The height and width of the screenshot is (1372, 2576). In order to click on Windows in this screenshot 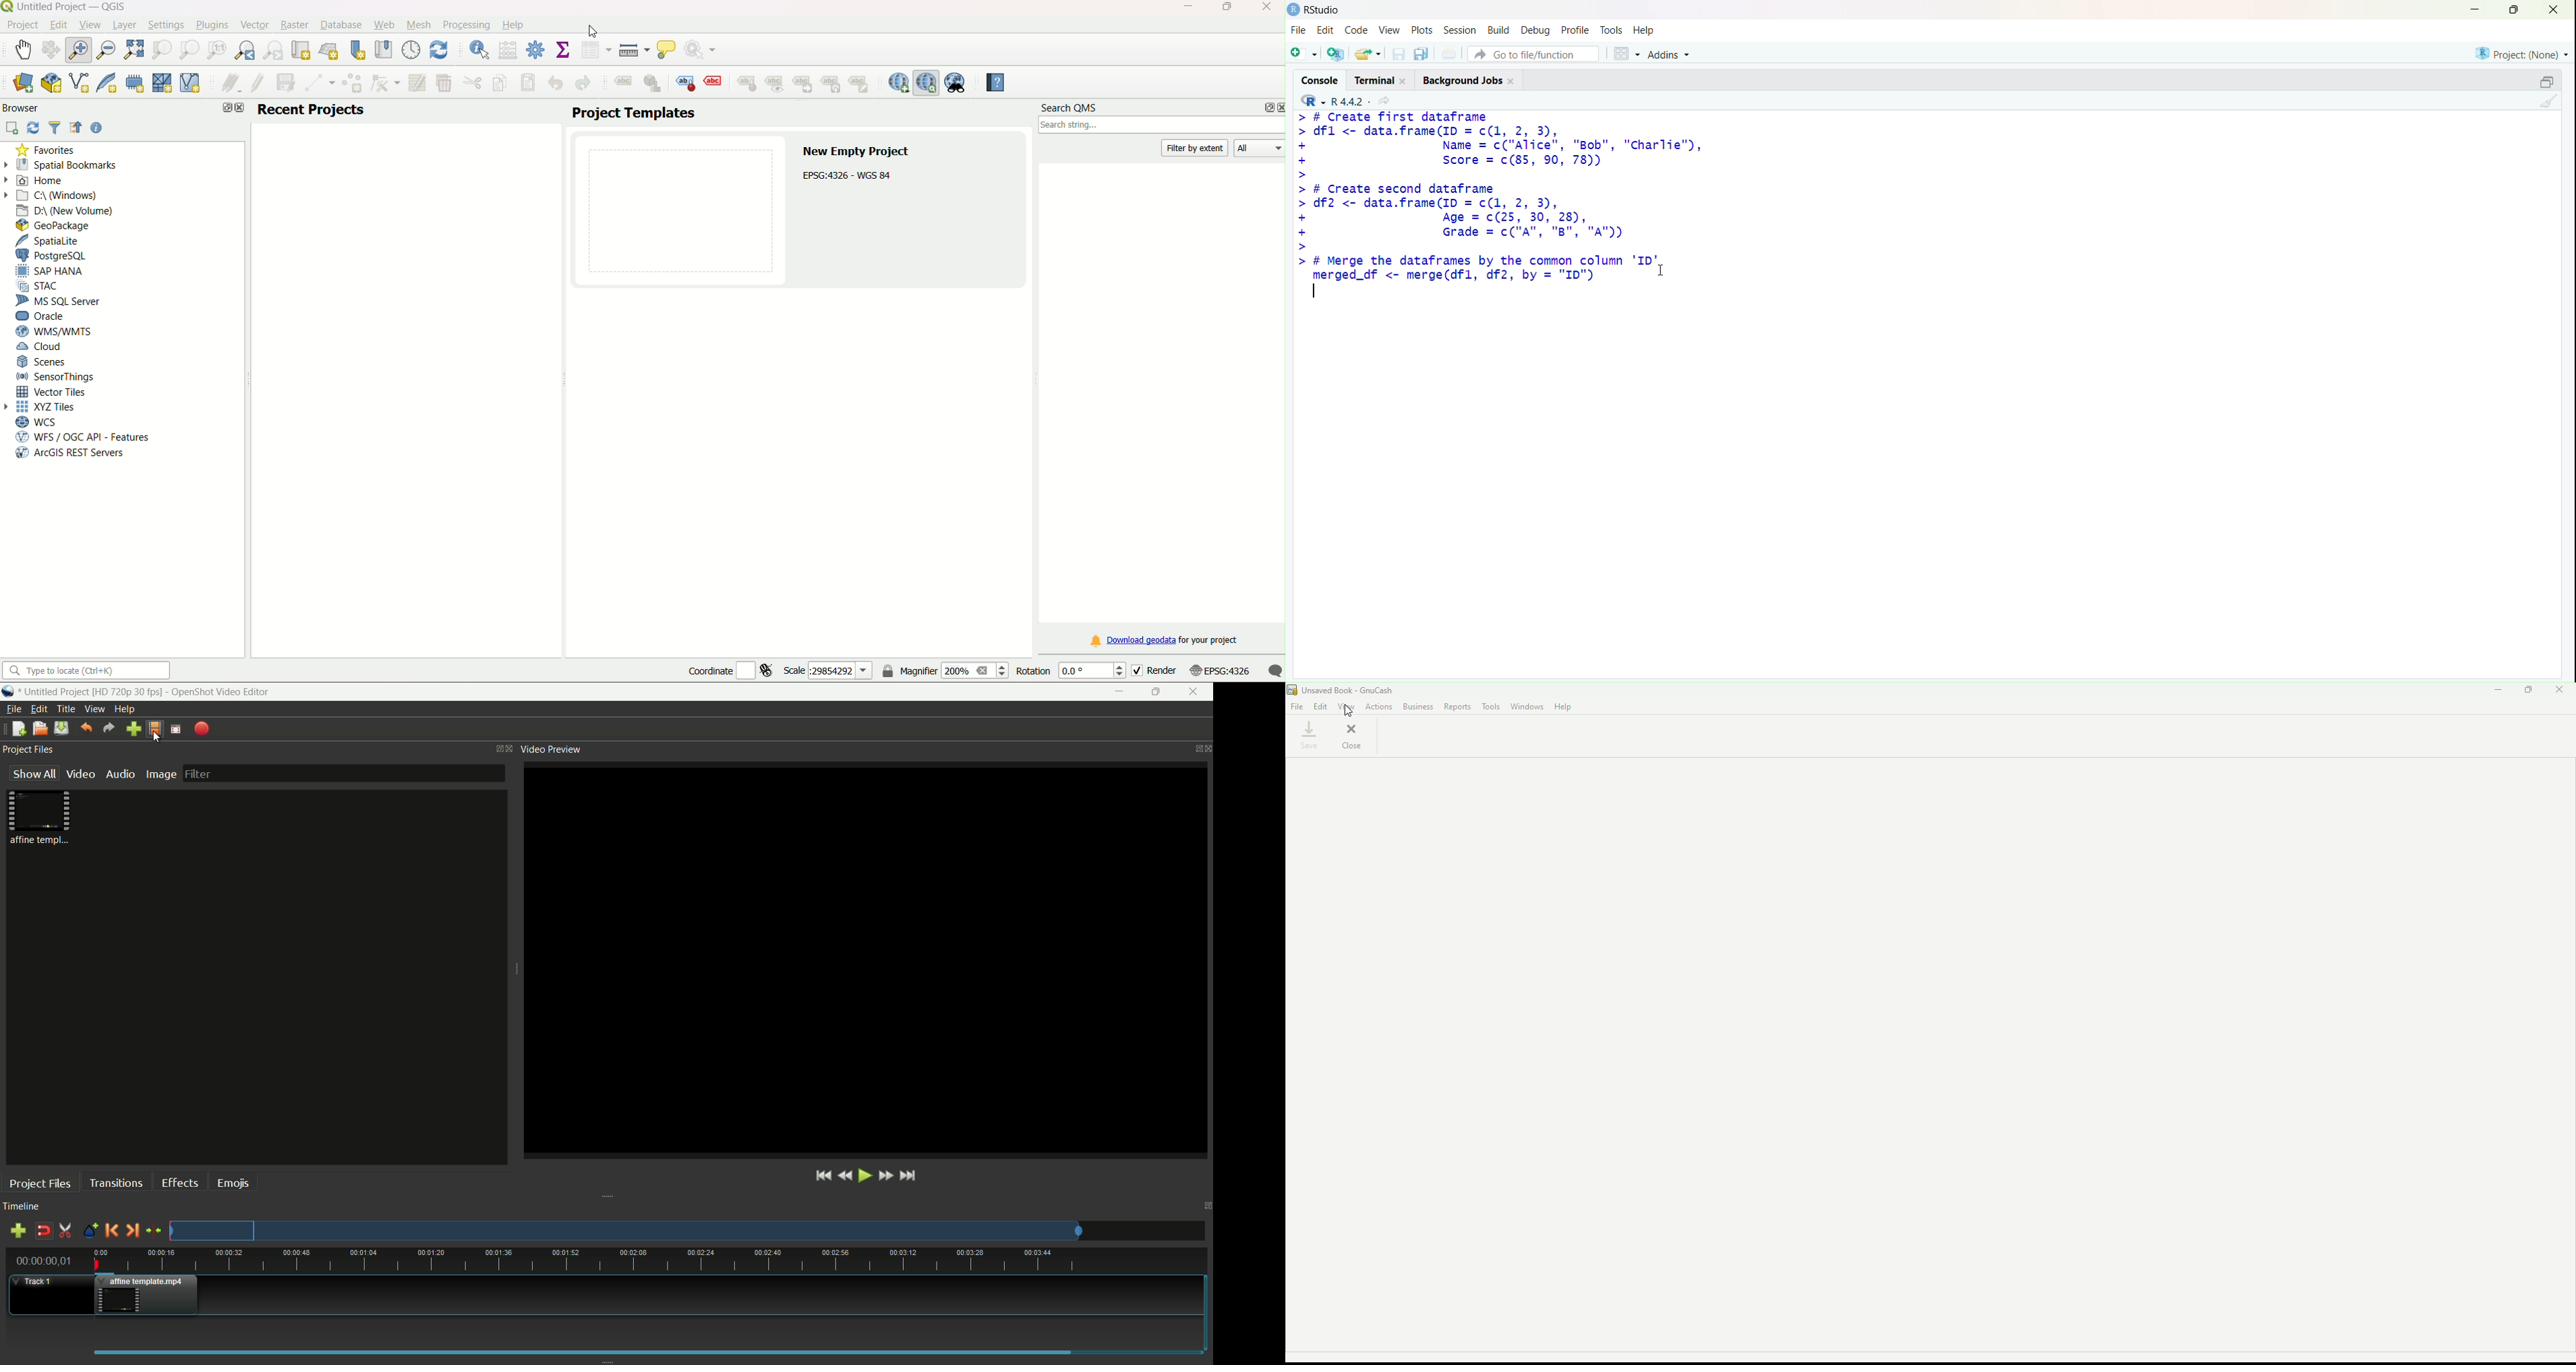, I will do `click(1527, 707)`.